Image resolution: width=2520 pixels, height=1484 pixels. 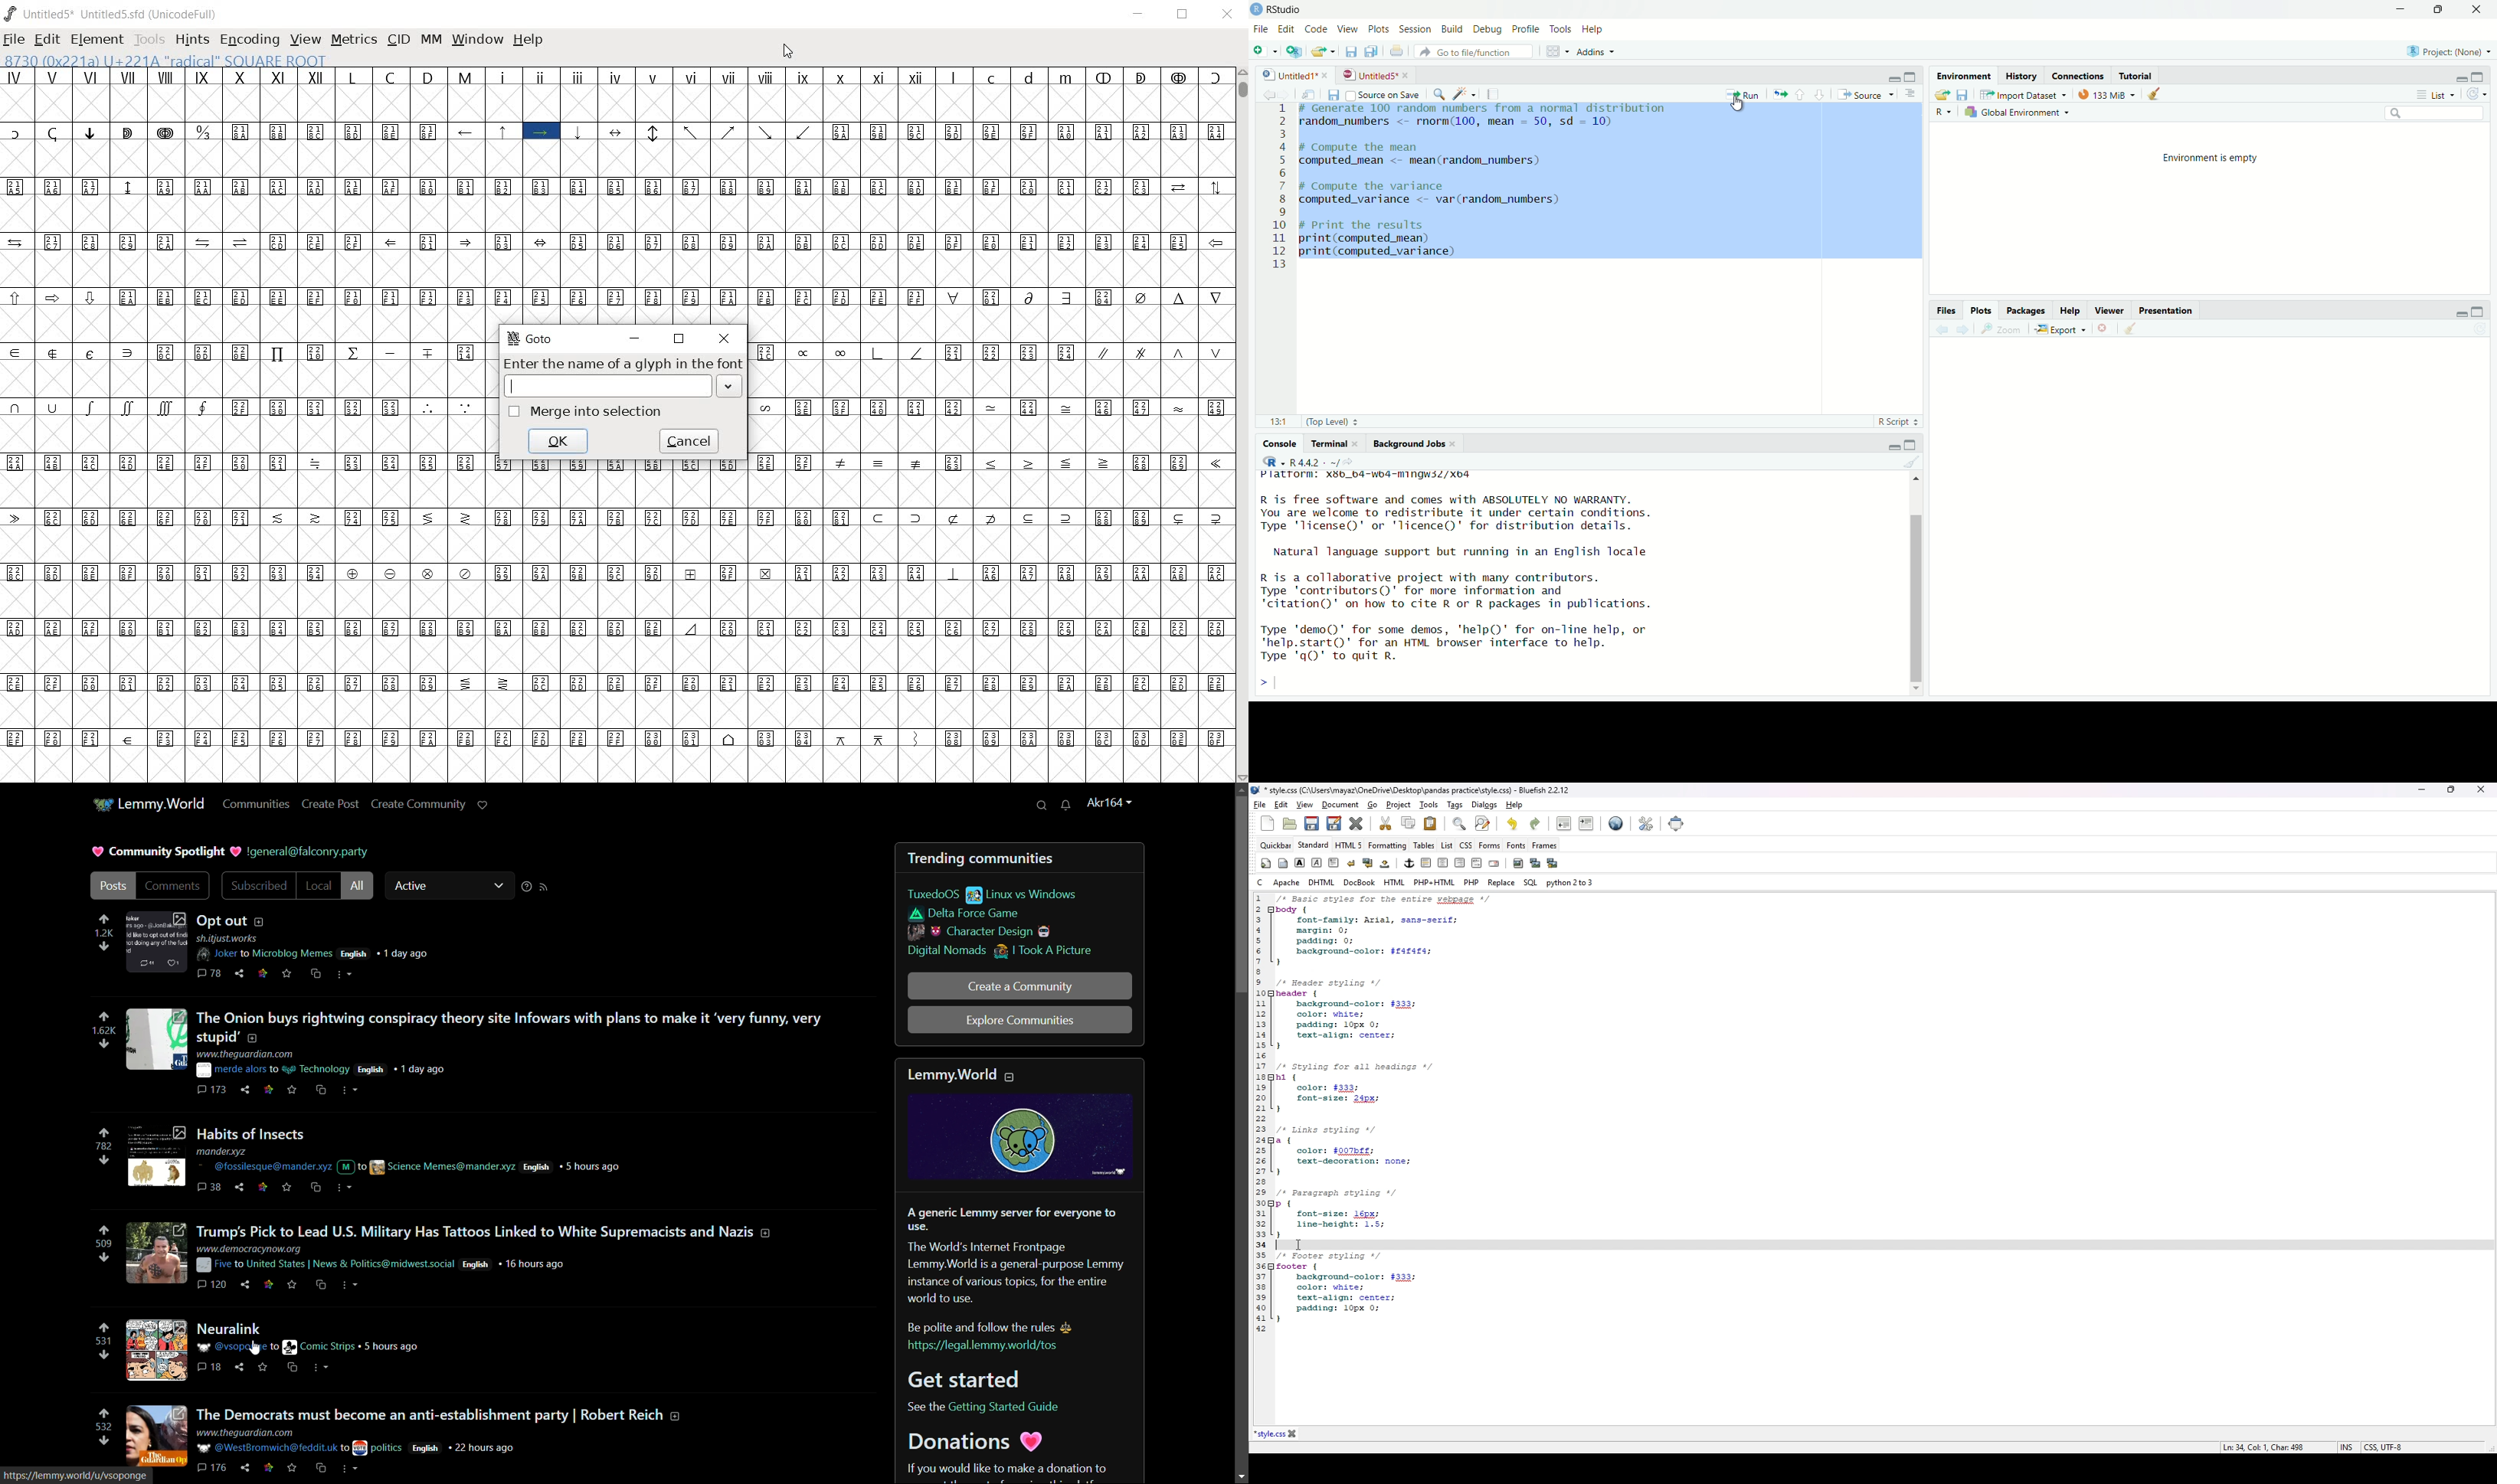 I want to click on dialogs, so click(x=1485, y=805).